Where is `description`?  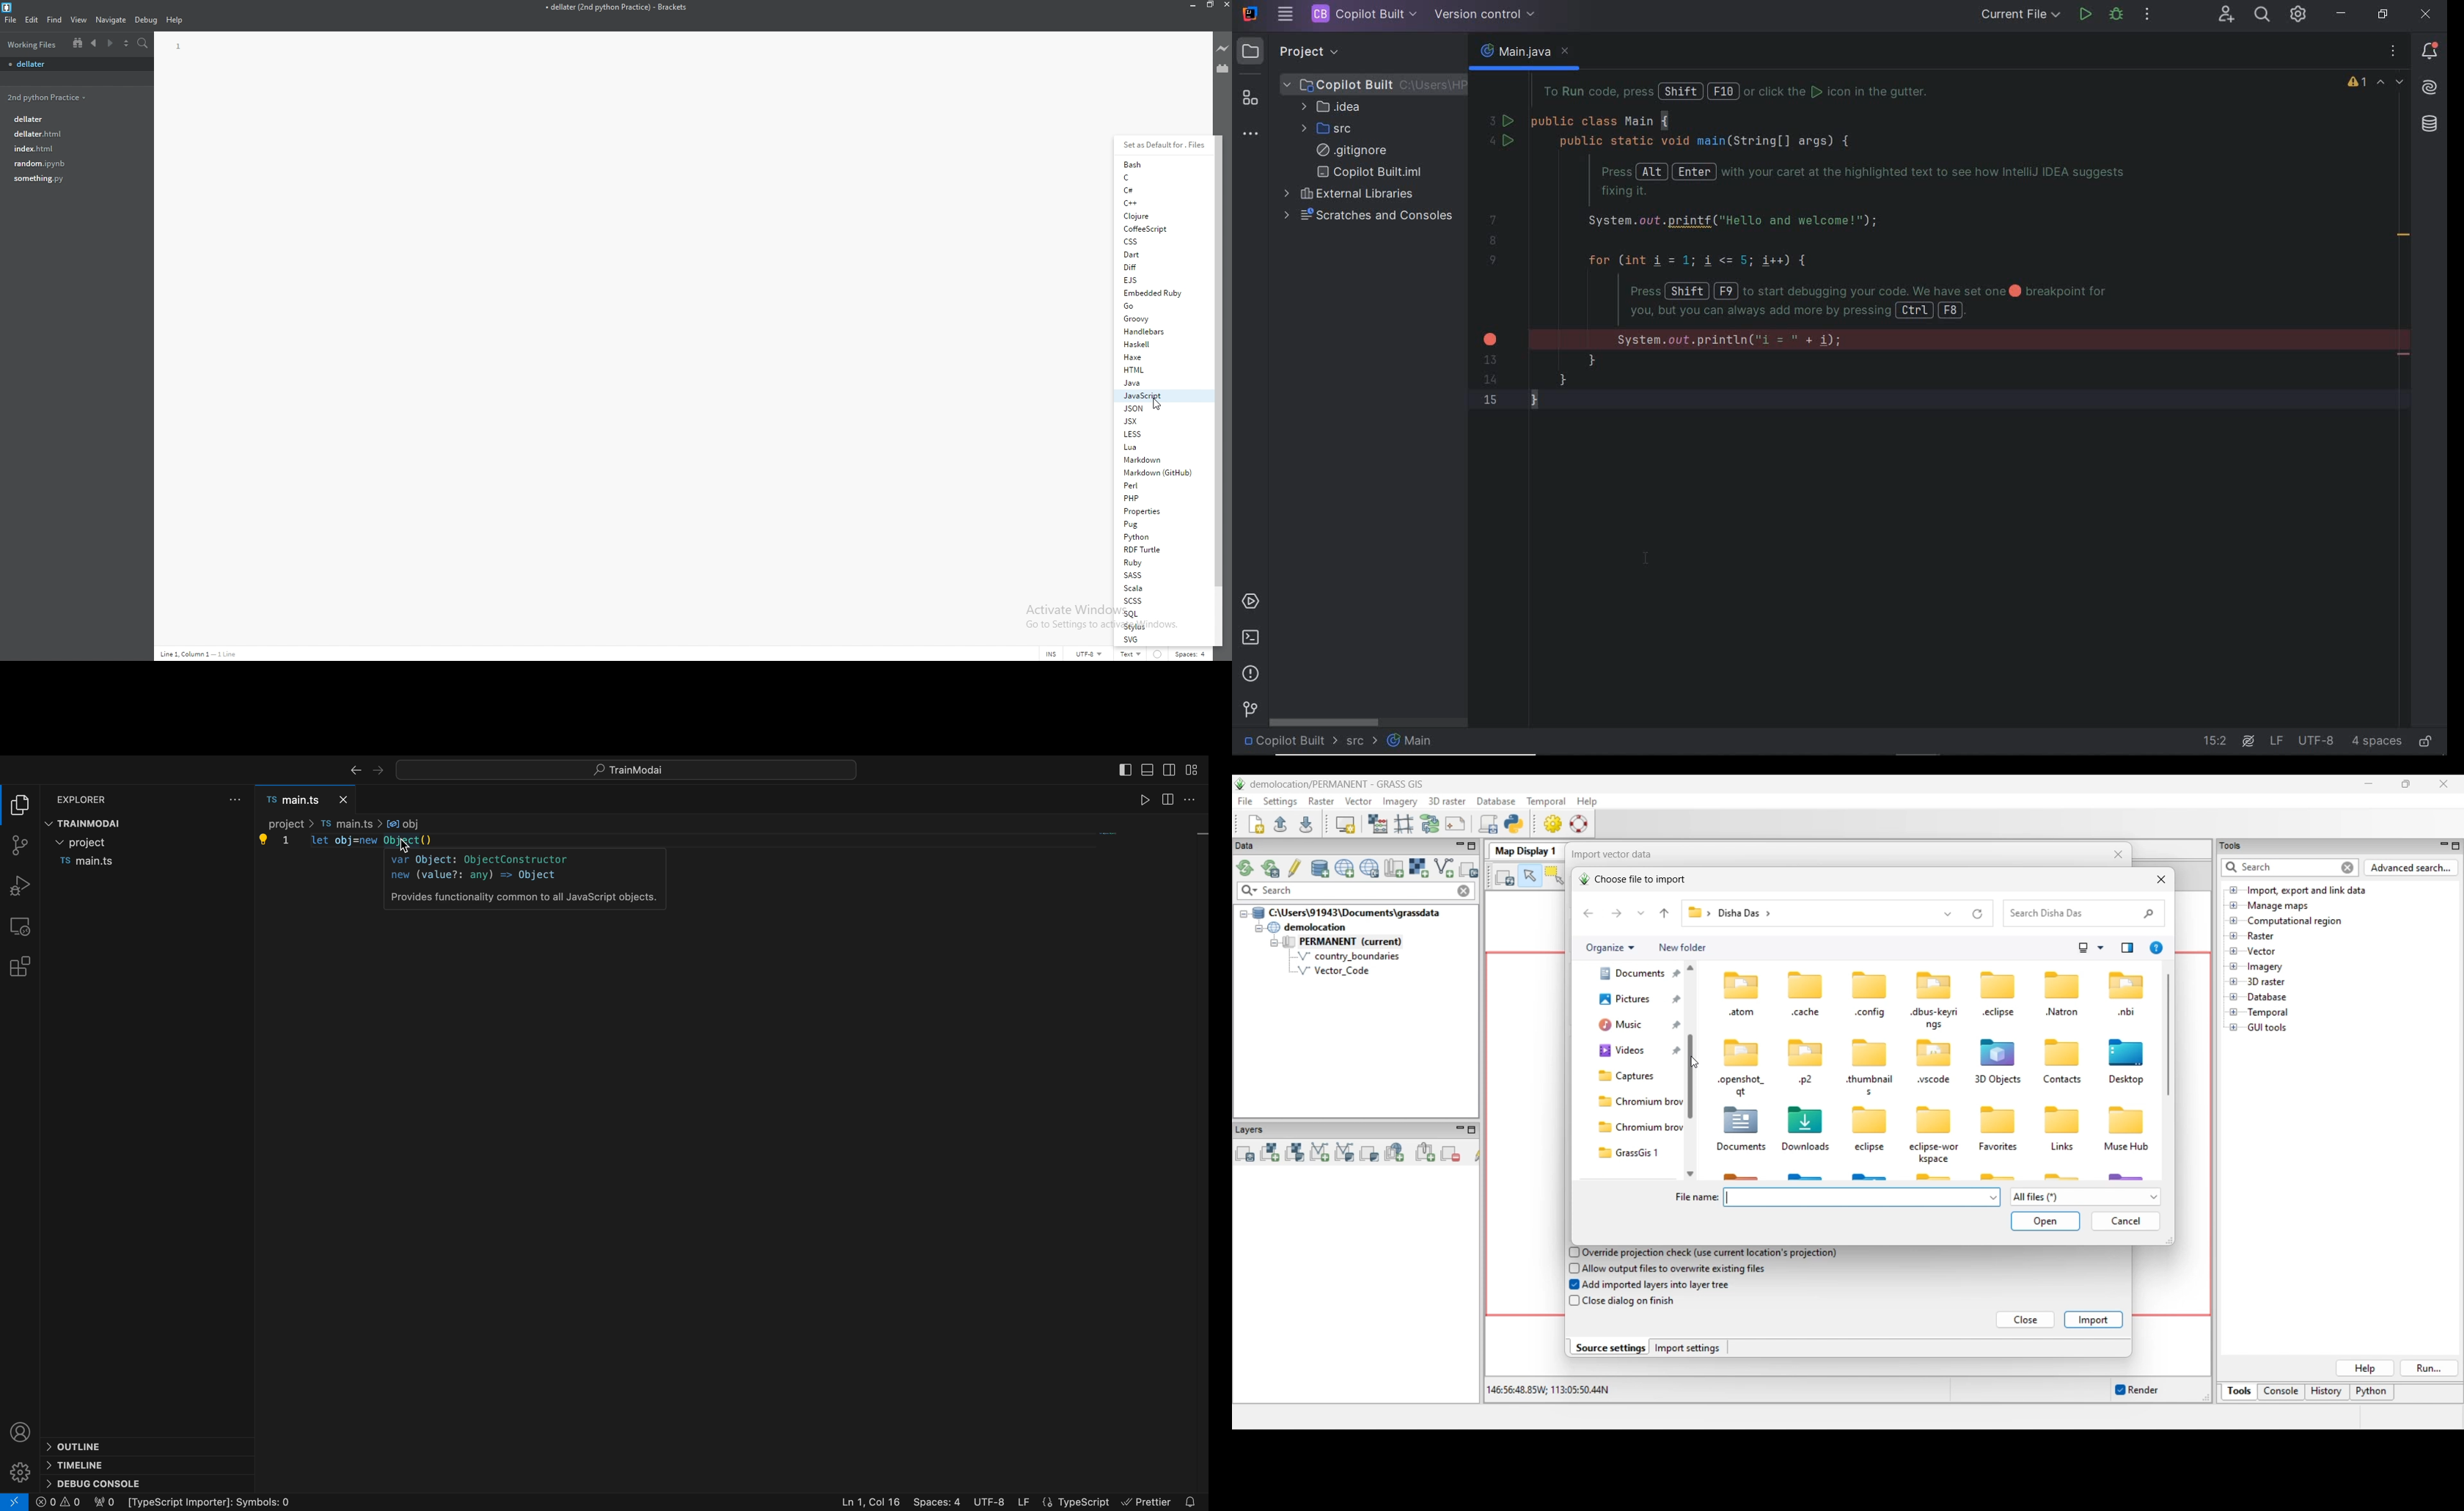
description is located at coordinates (211, 648).